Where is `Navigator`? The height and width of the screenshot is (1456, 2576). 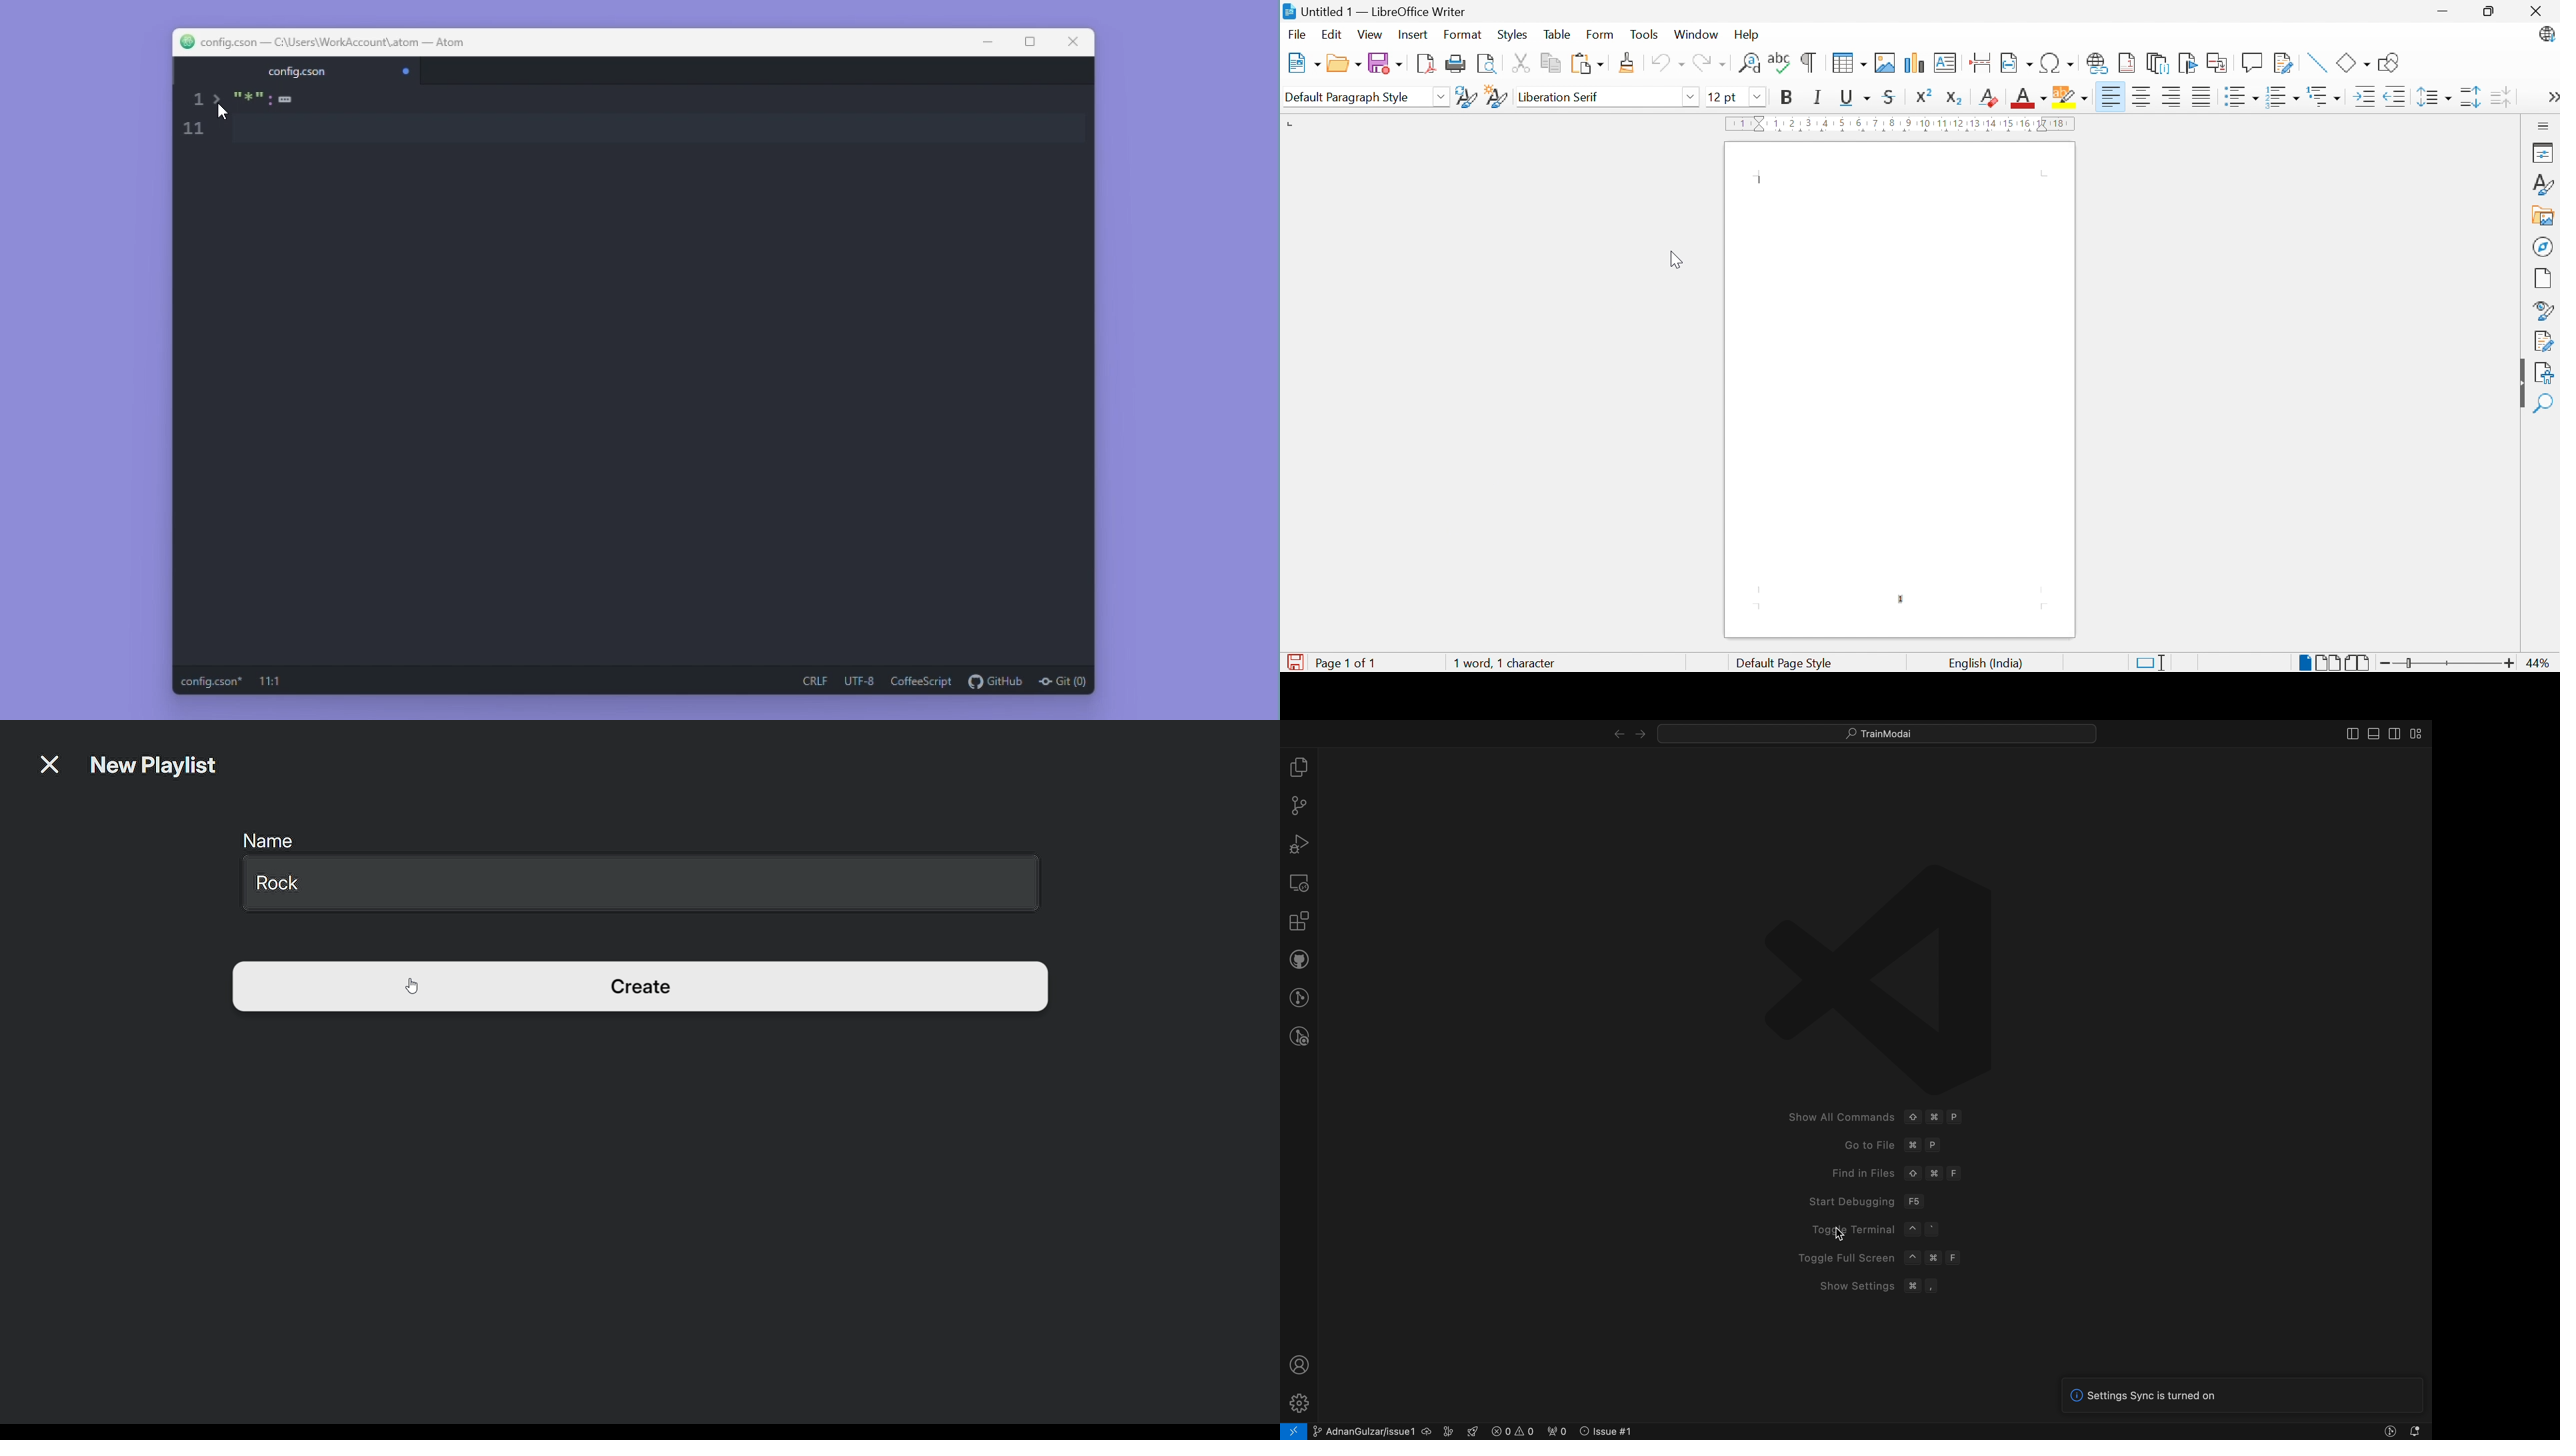 Navigator is located at coordinates (2545, 248).